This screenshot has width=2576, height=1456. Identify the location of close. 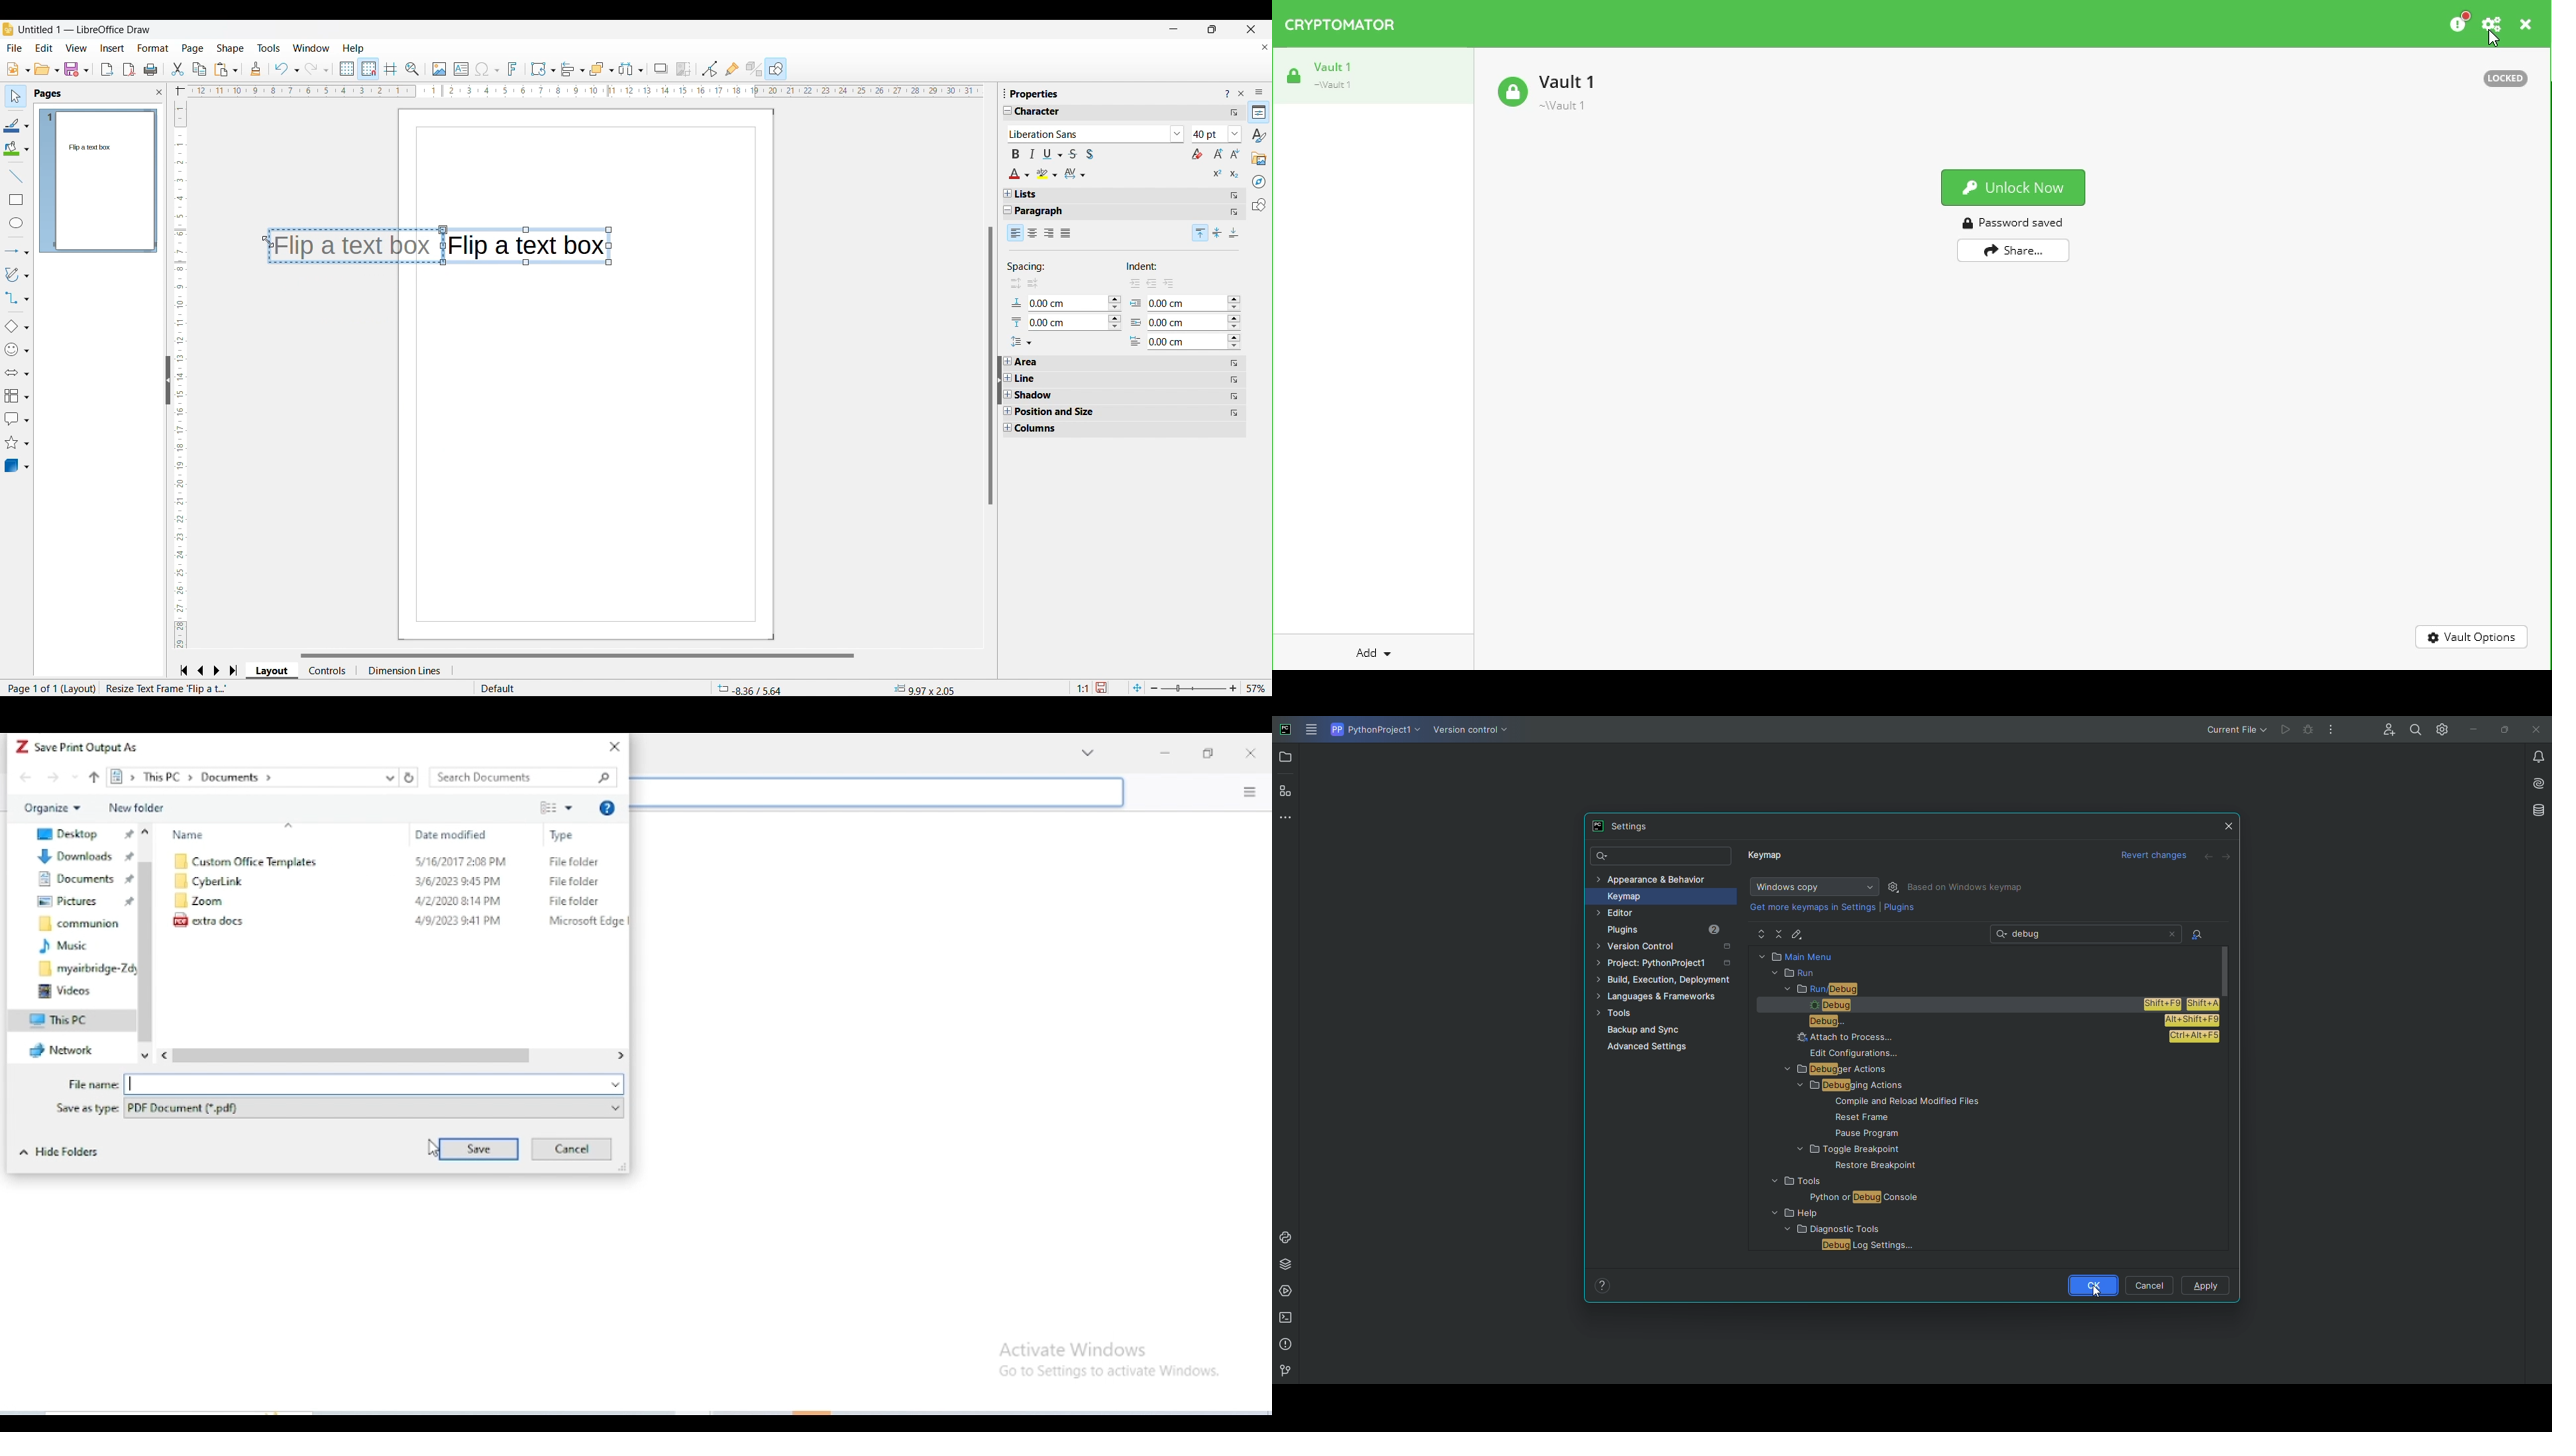
(614, 745).